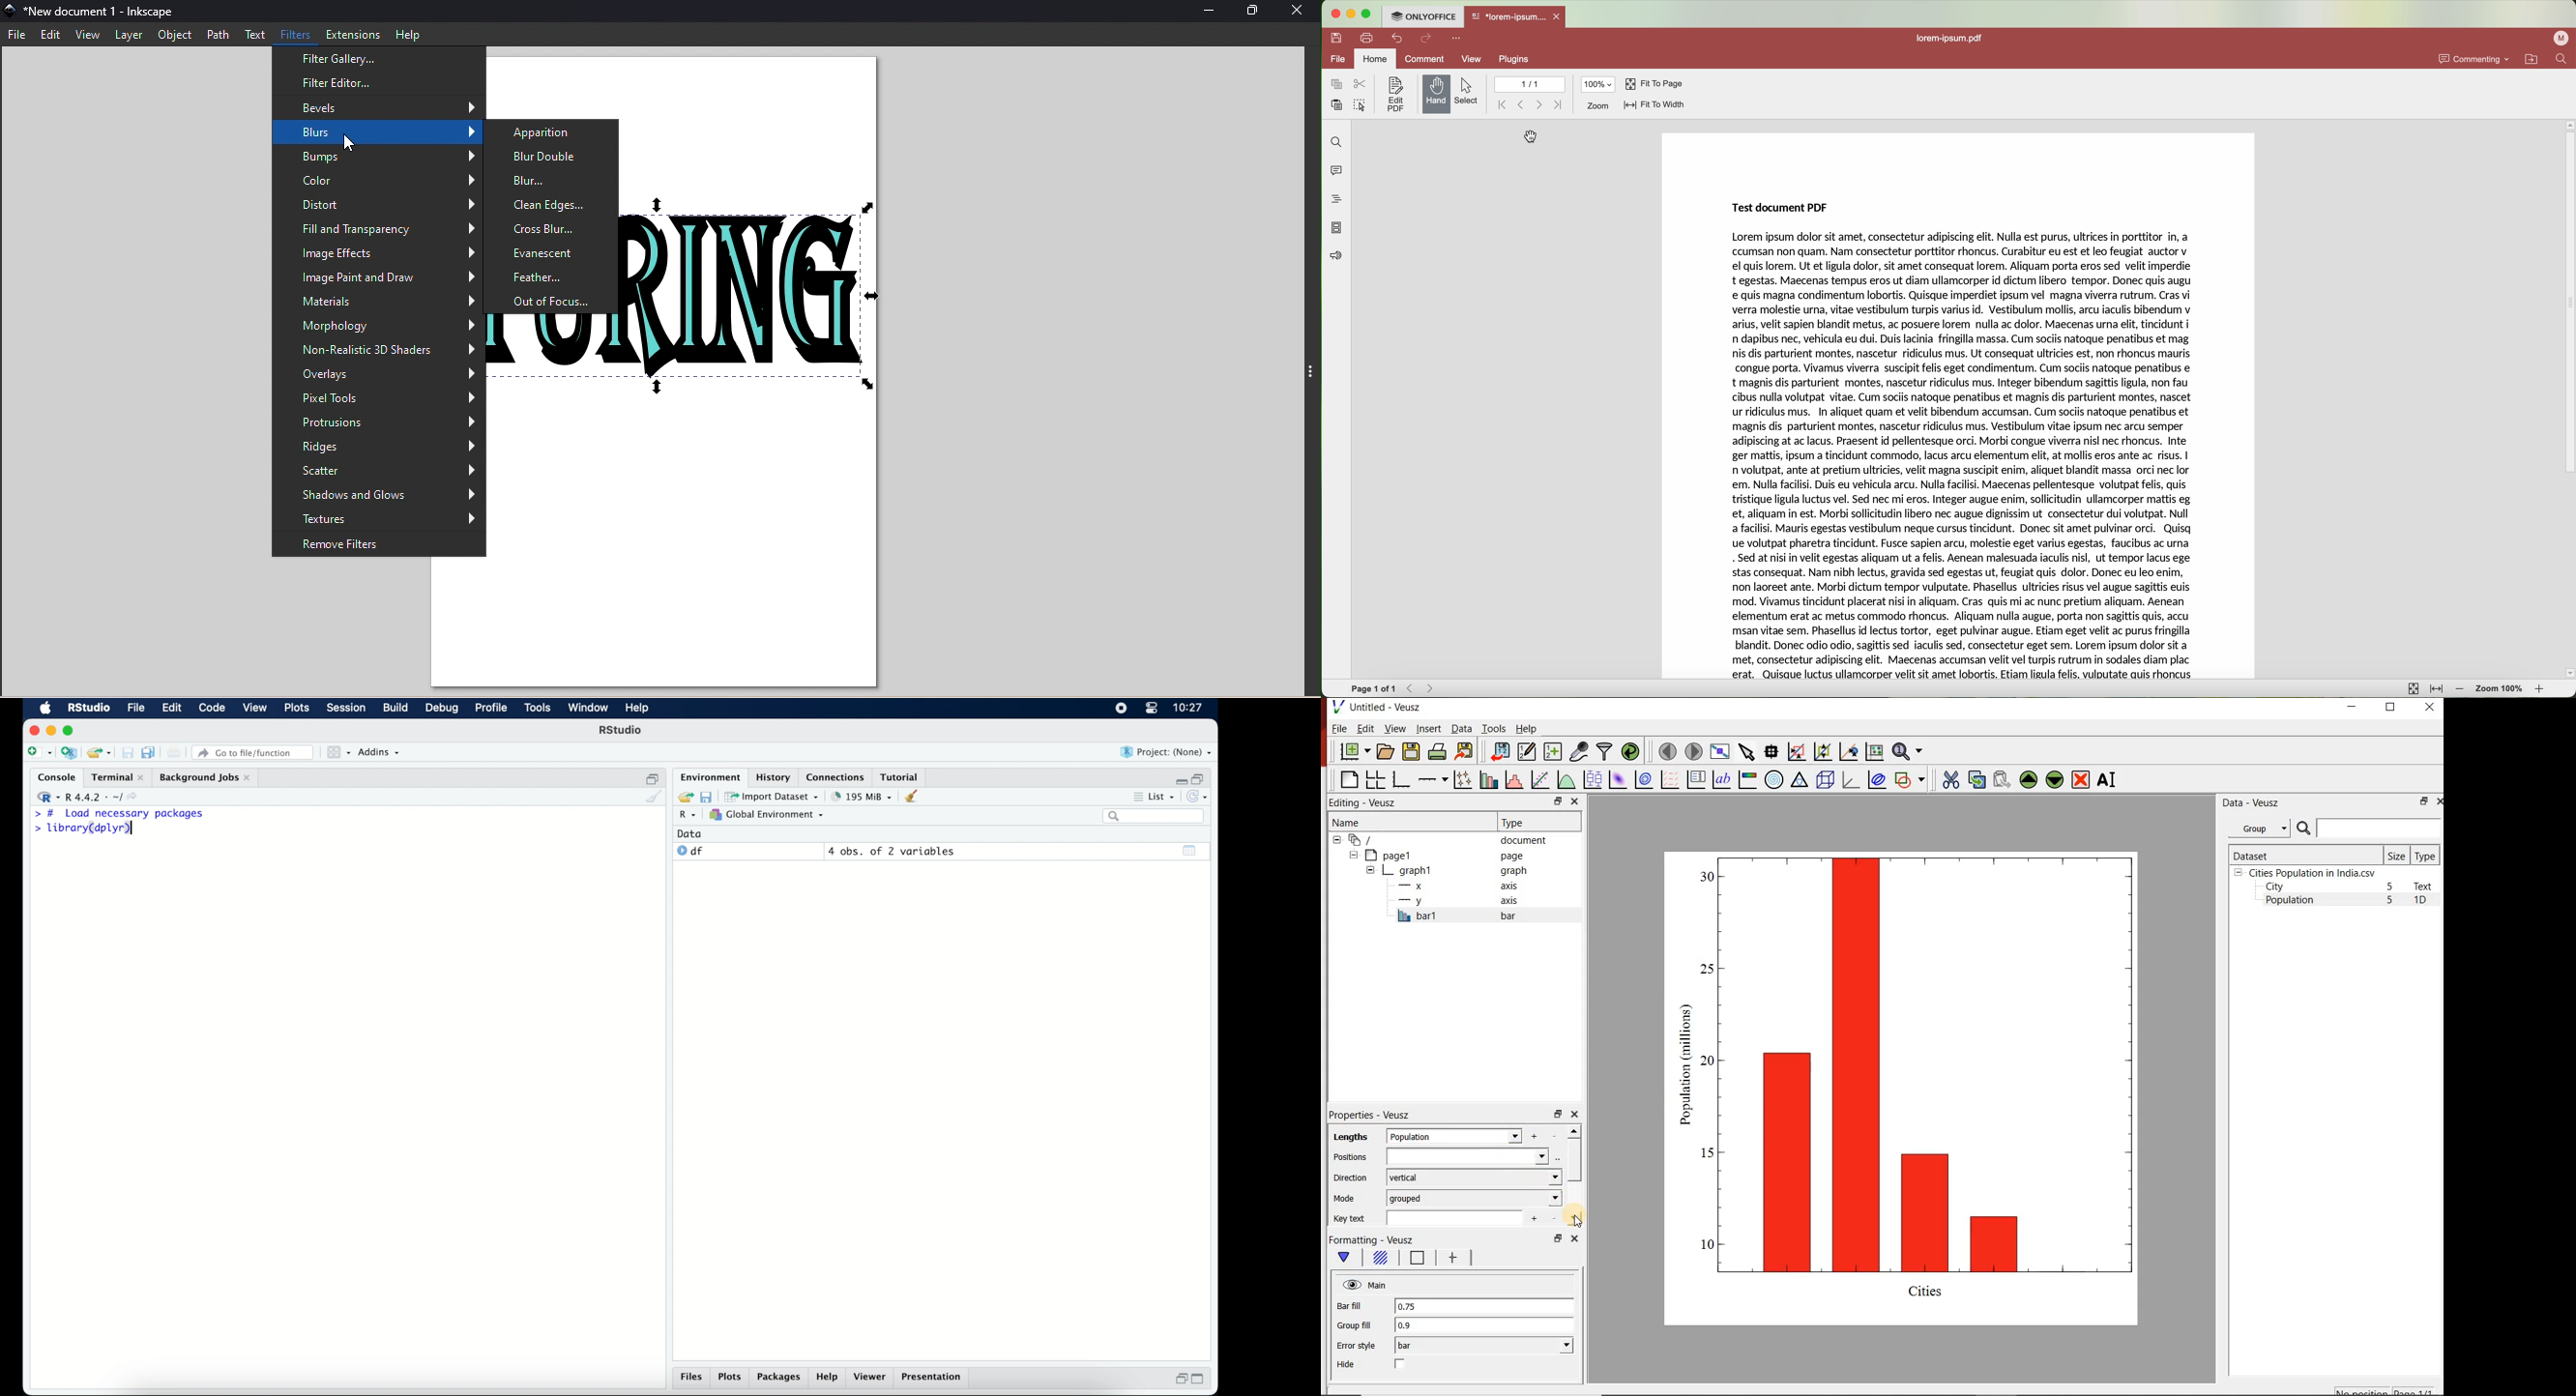 The image size is (2576, 1400). What do you see at coordinates (1483, 1307) in the screenshot?
I see `0.75` at bounding box center [1483, 1307].